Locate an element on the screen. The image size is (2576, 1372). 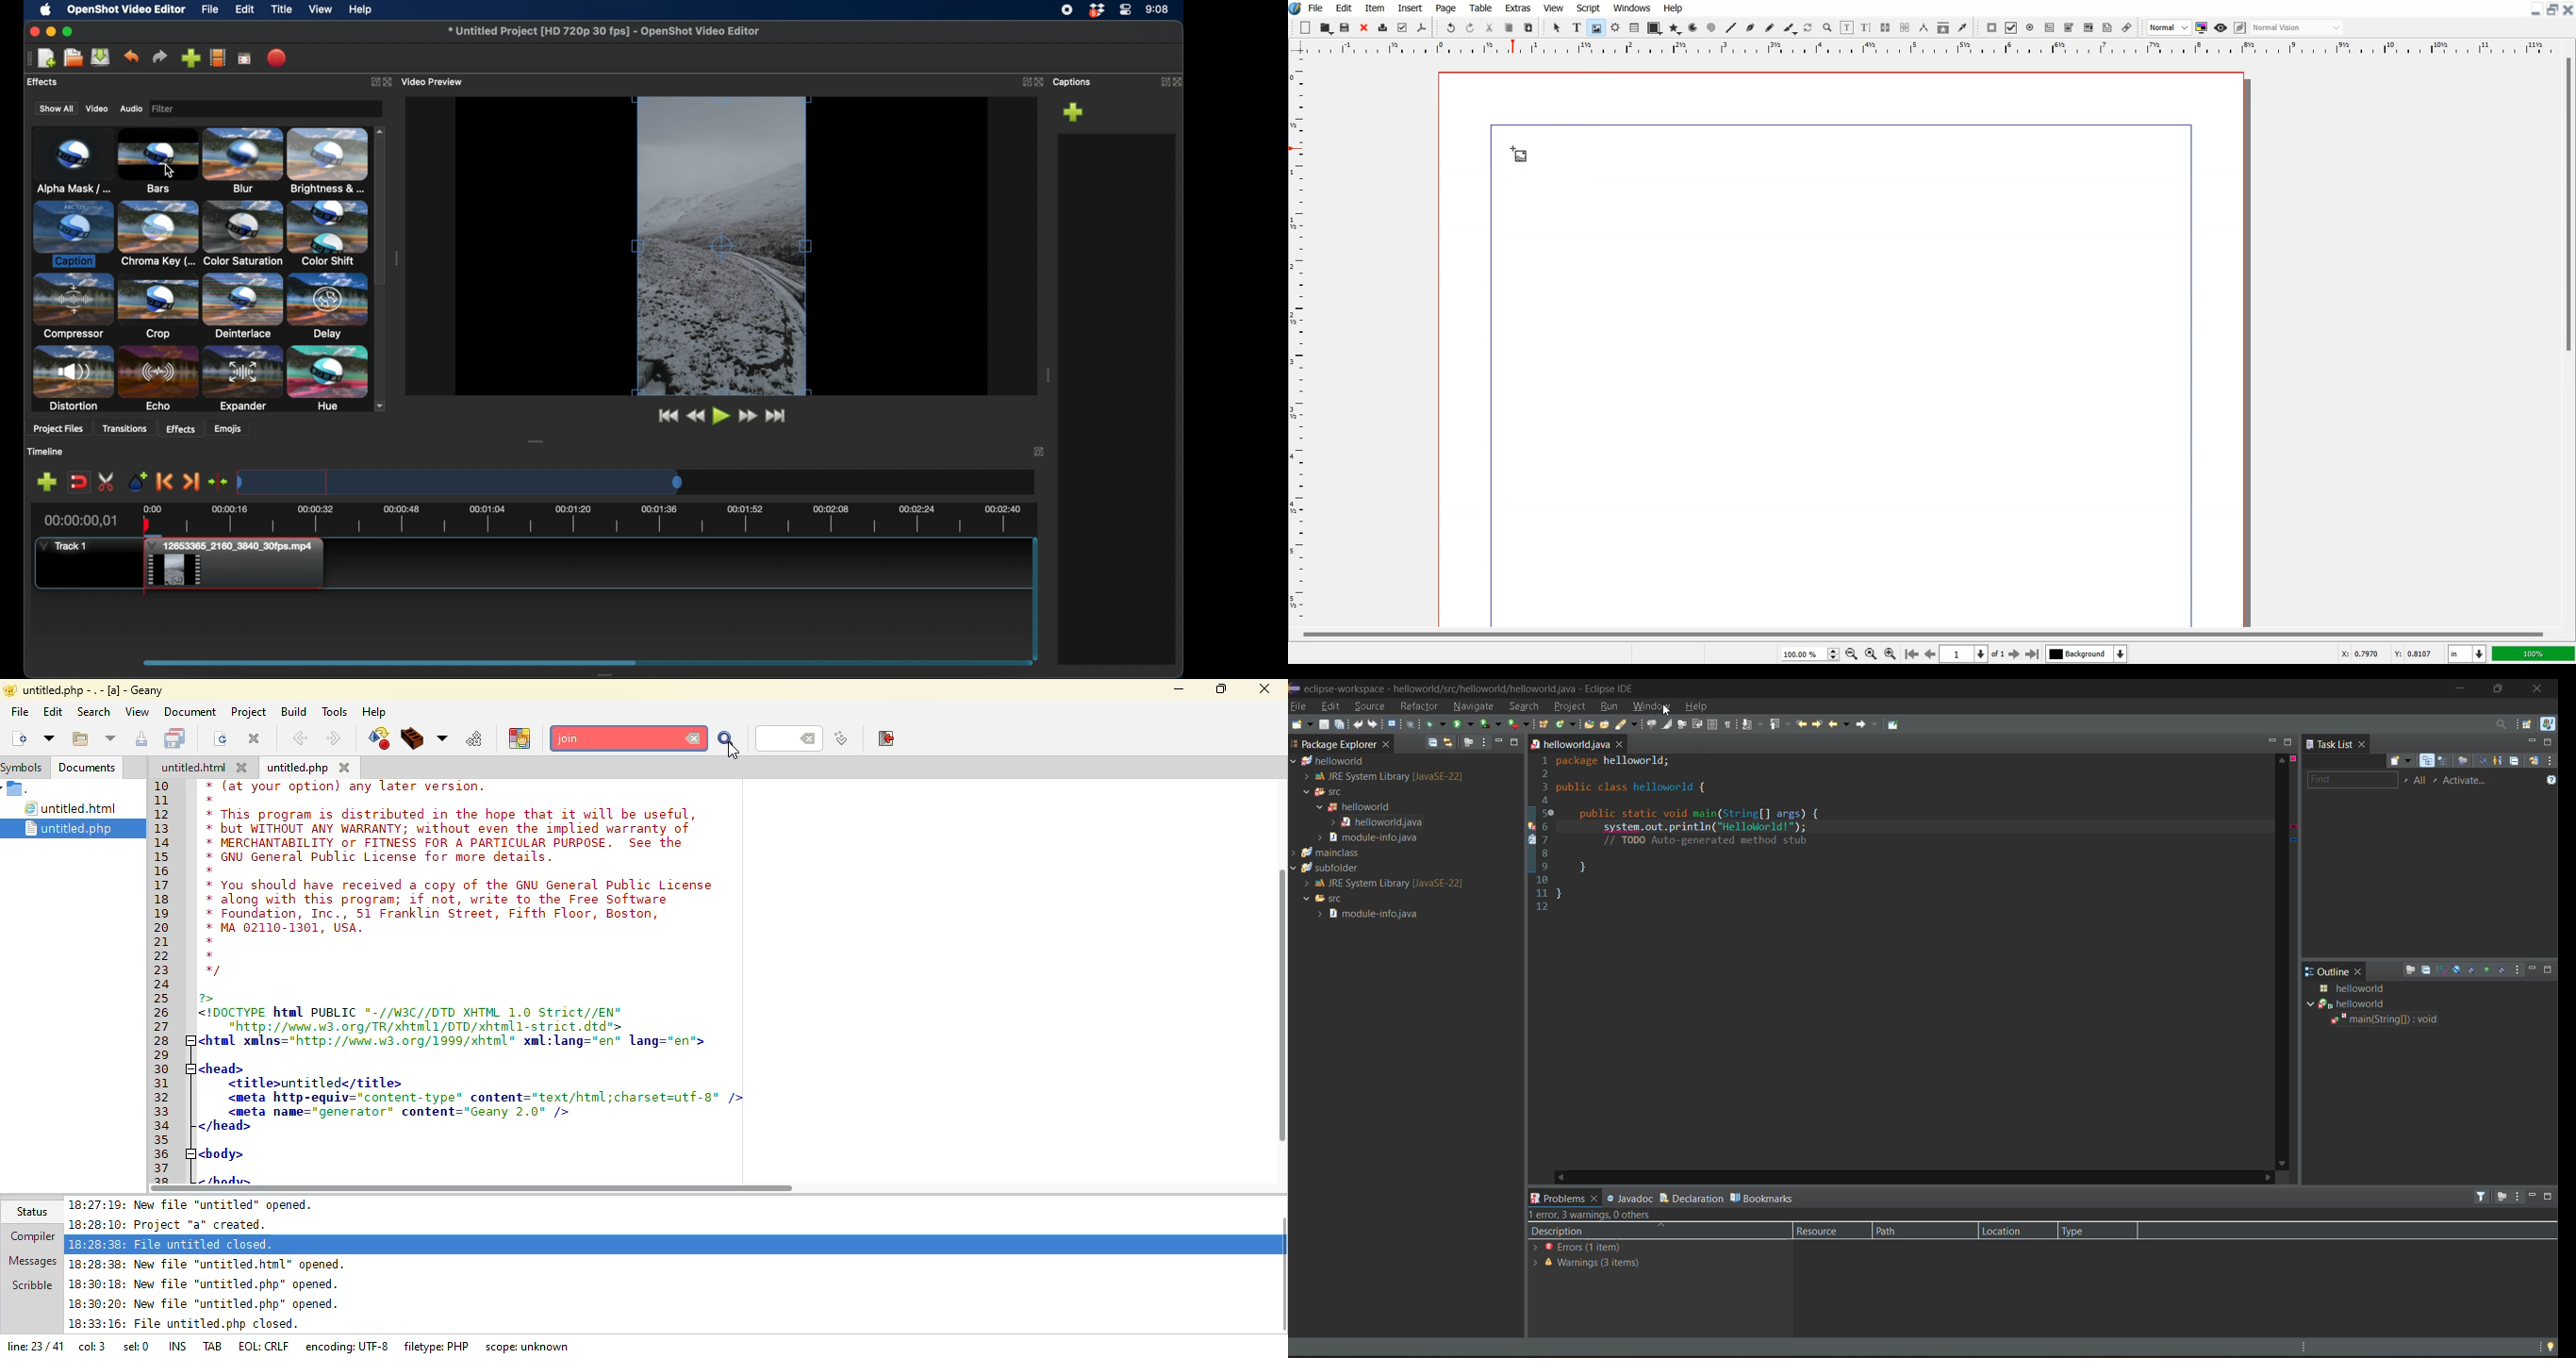
bookmarks is located at coordinates (1777, 1197).